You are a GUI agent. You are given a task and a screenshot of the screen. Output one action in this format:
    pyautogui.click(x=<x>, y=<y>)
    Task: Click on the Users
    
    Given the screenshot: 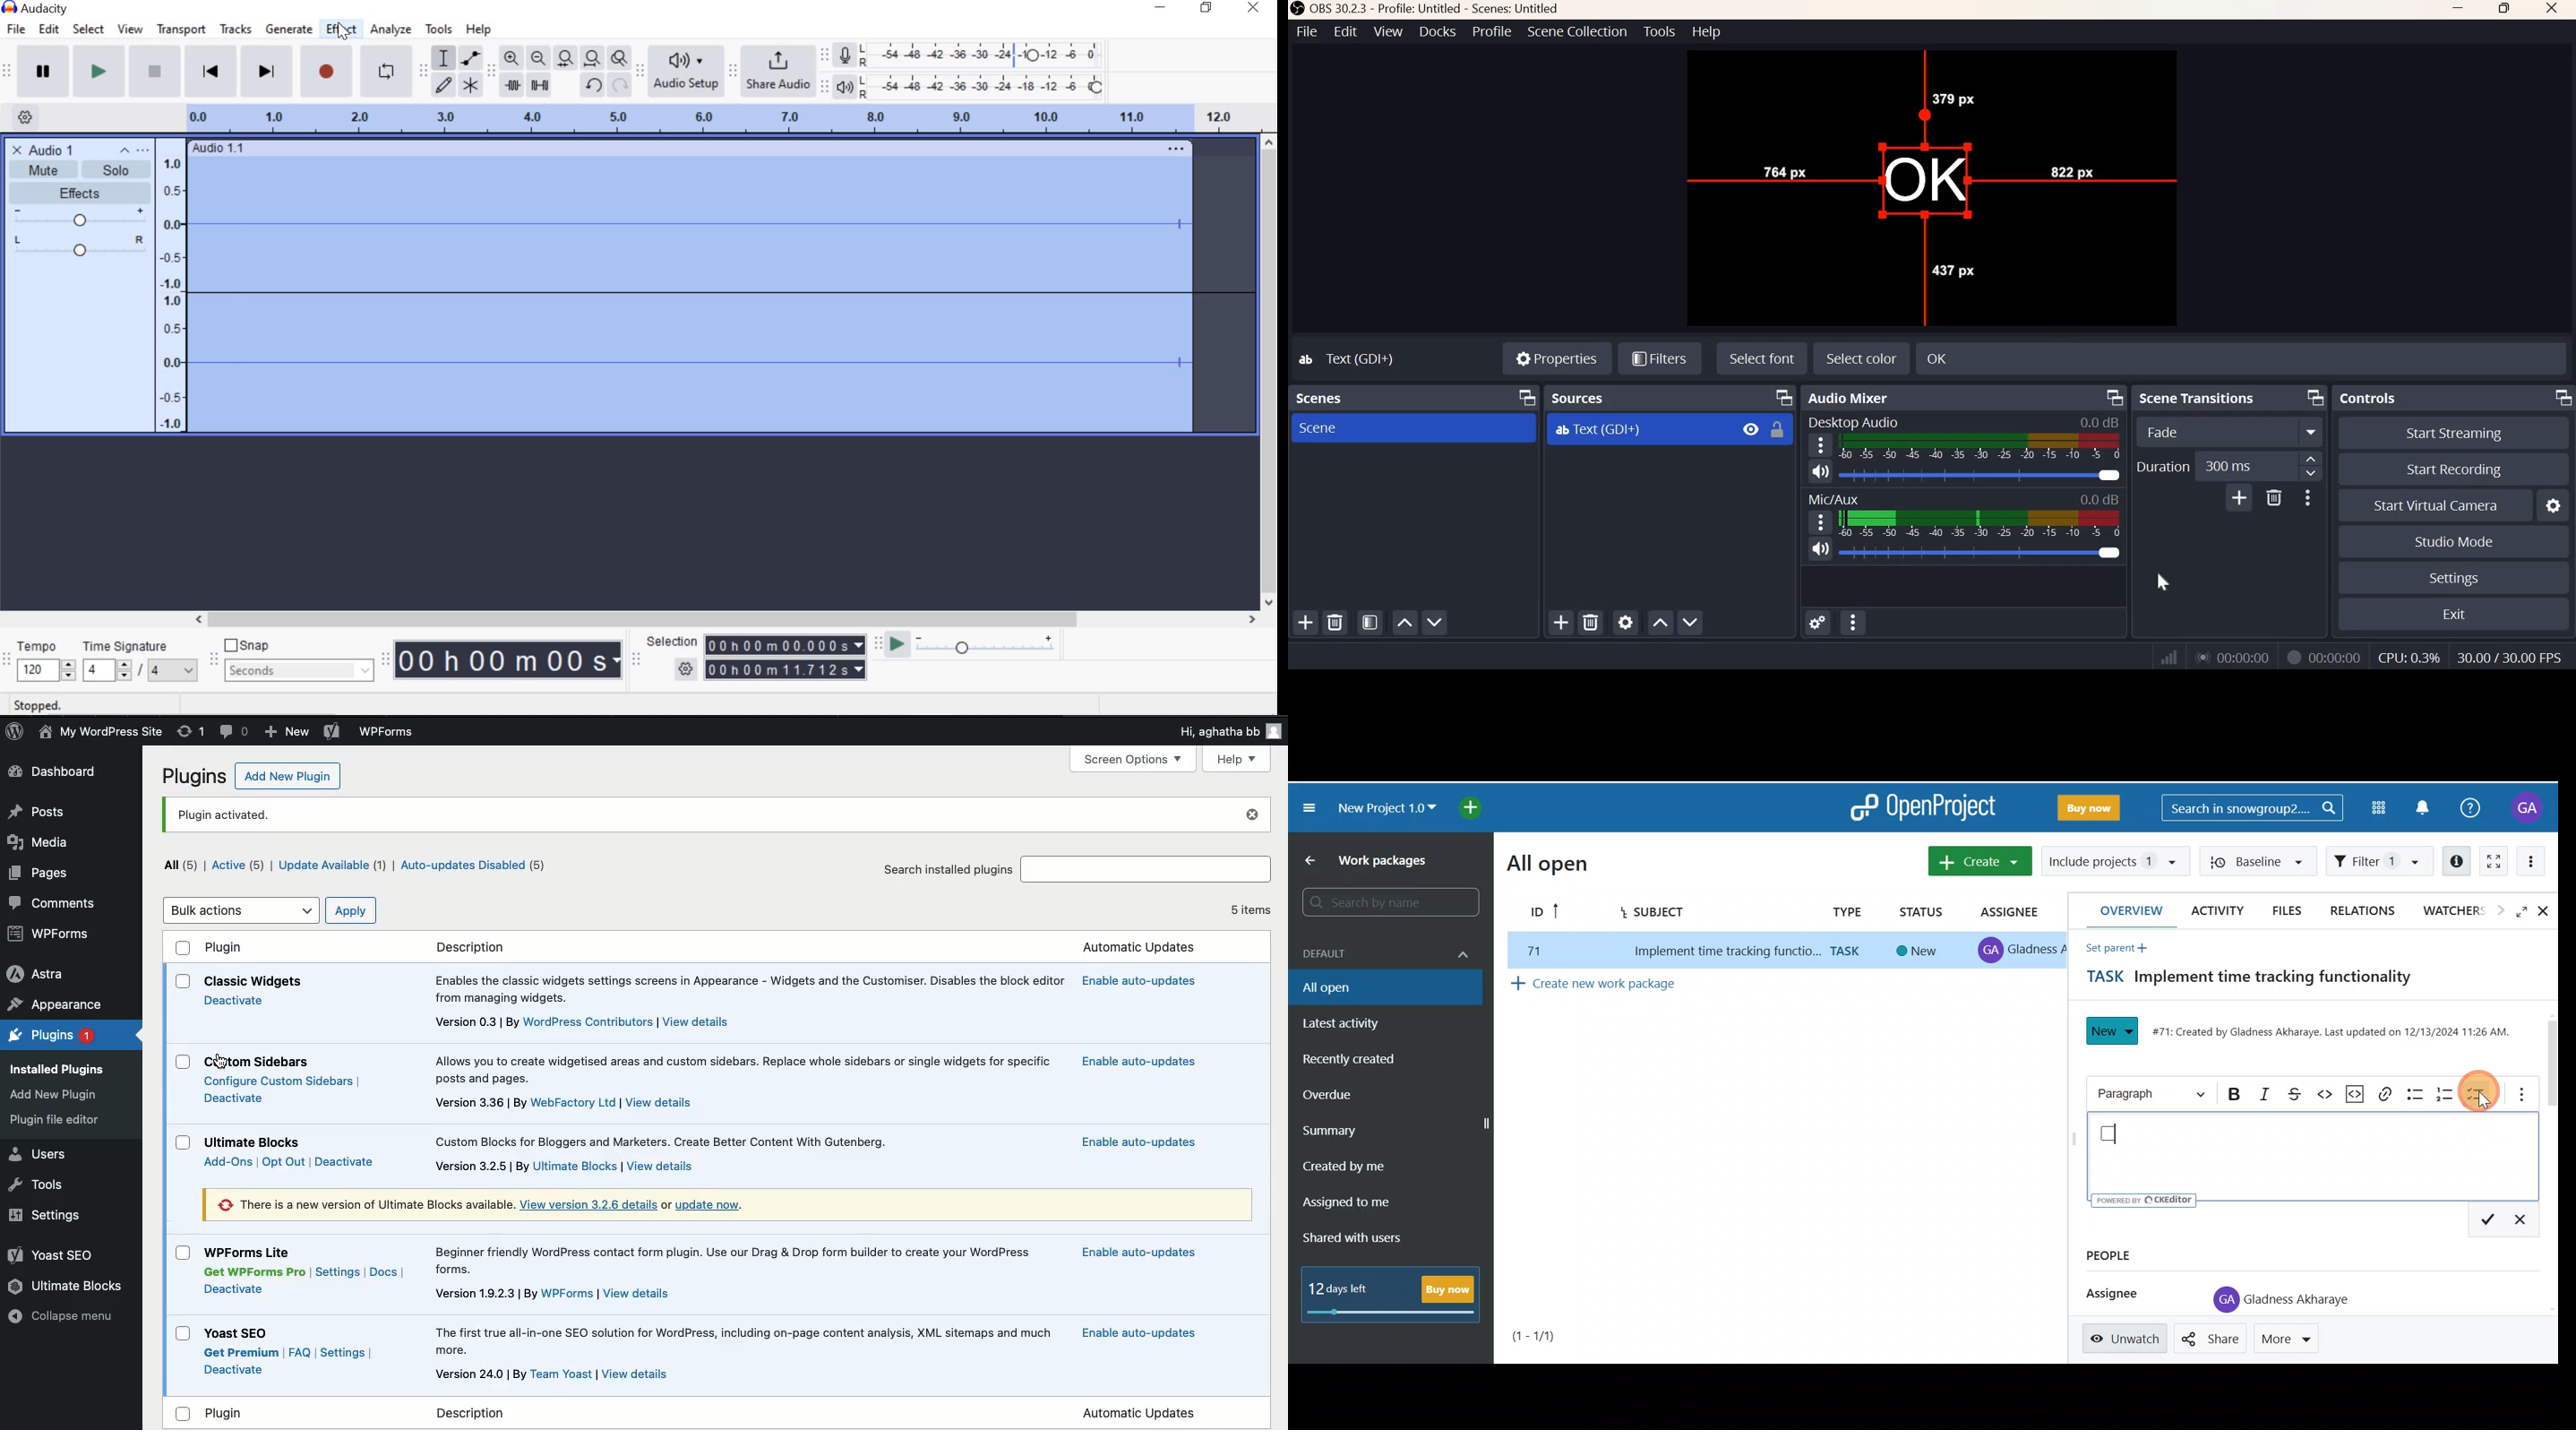 What is the action you would take?
    pyautogui.click(x=40, y=1154)
    